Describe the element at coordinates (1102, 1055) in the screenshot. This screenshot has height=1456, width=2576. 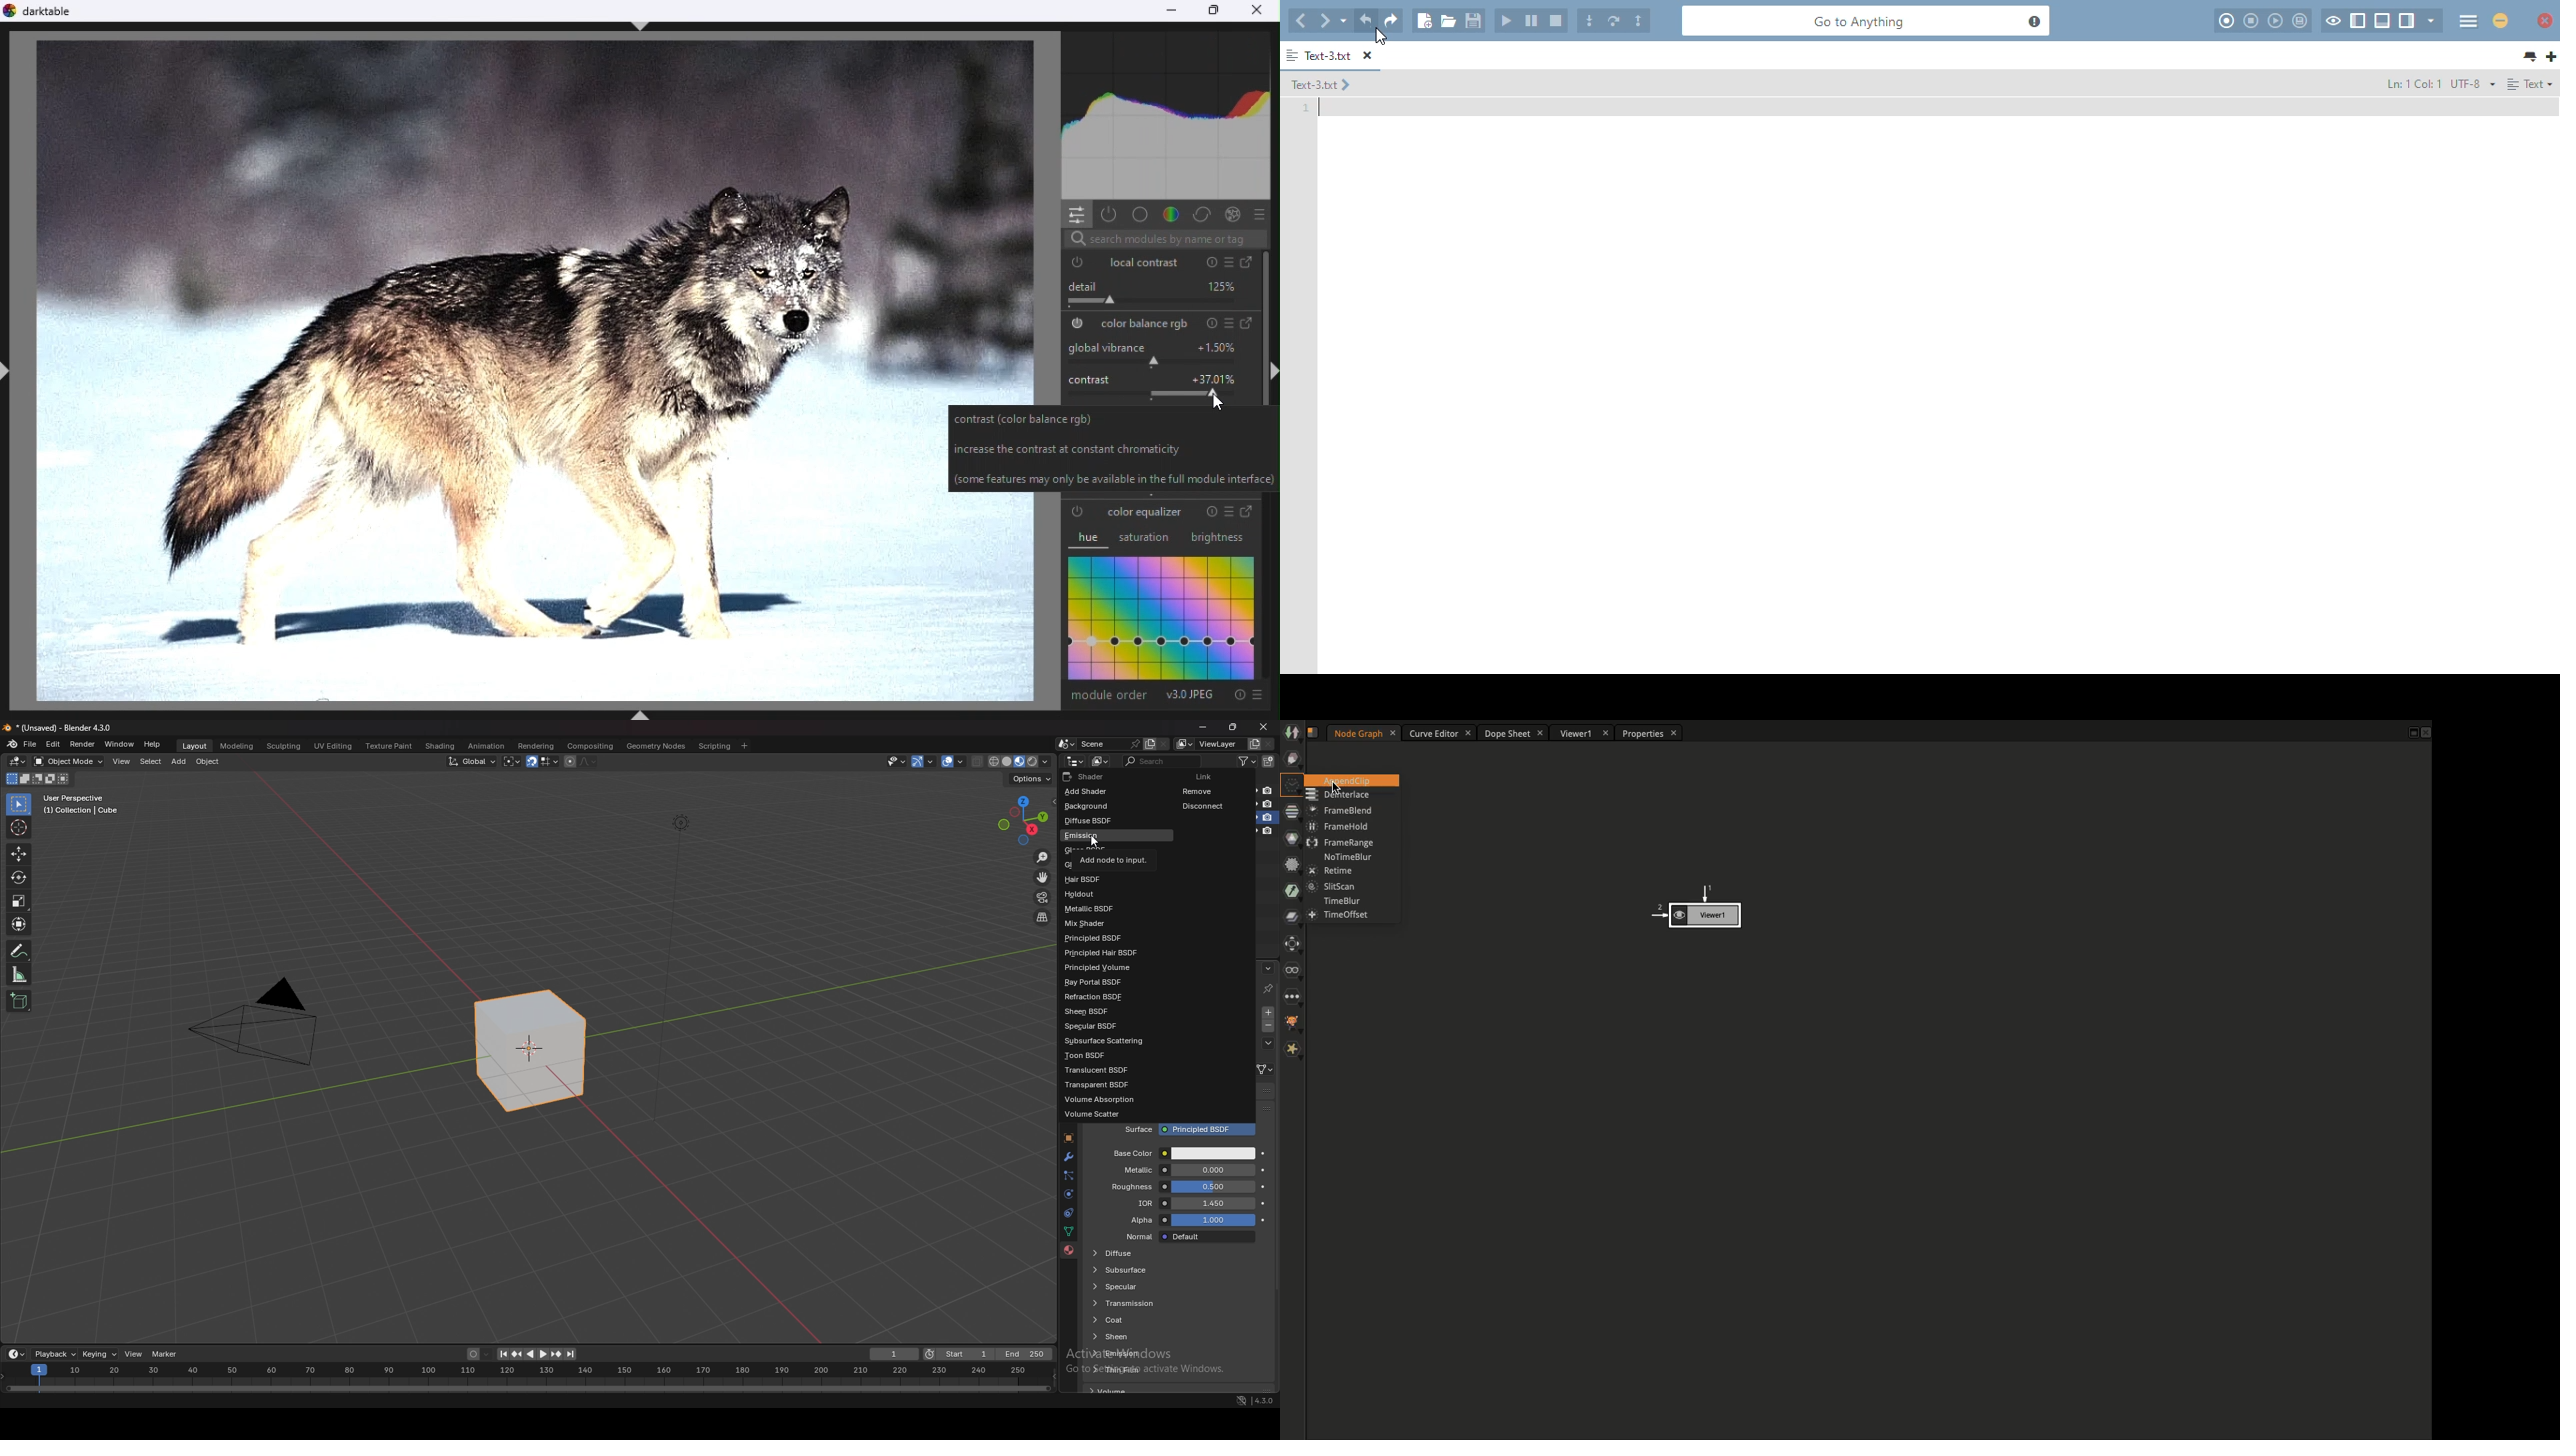
I see `toon bsdf` at that location.